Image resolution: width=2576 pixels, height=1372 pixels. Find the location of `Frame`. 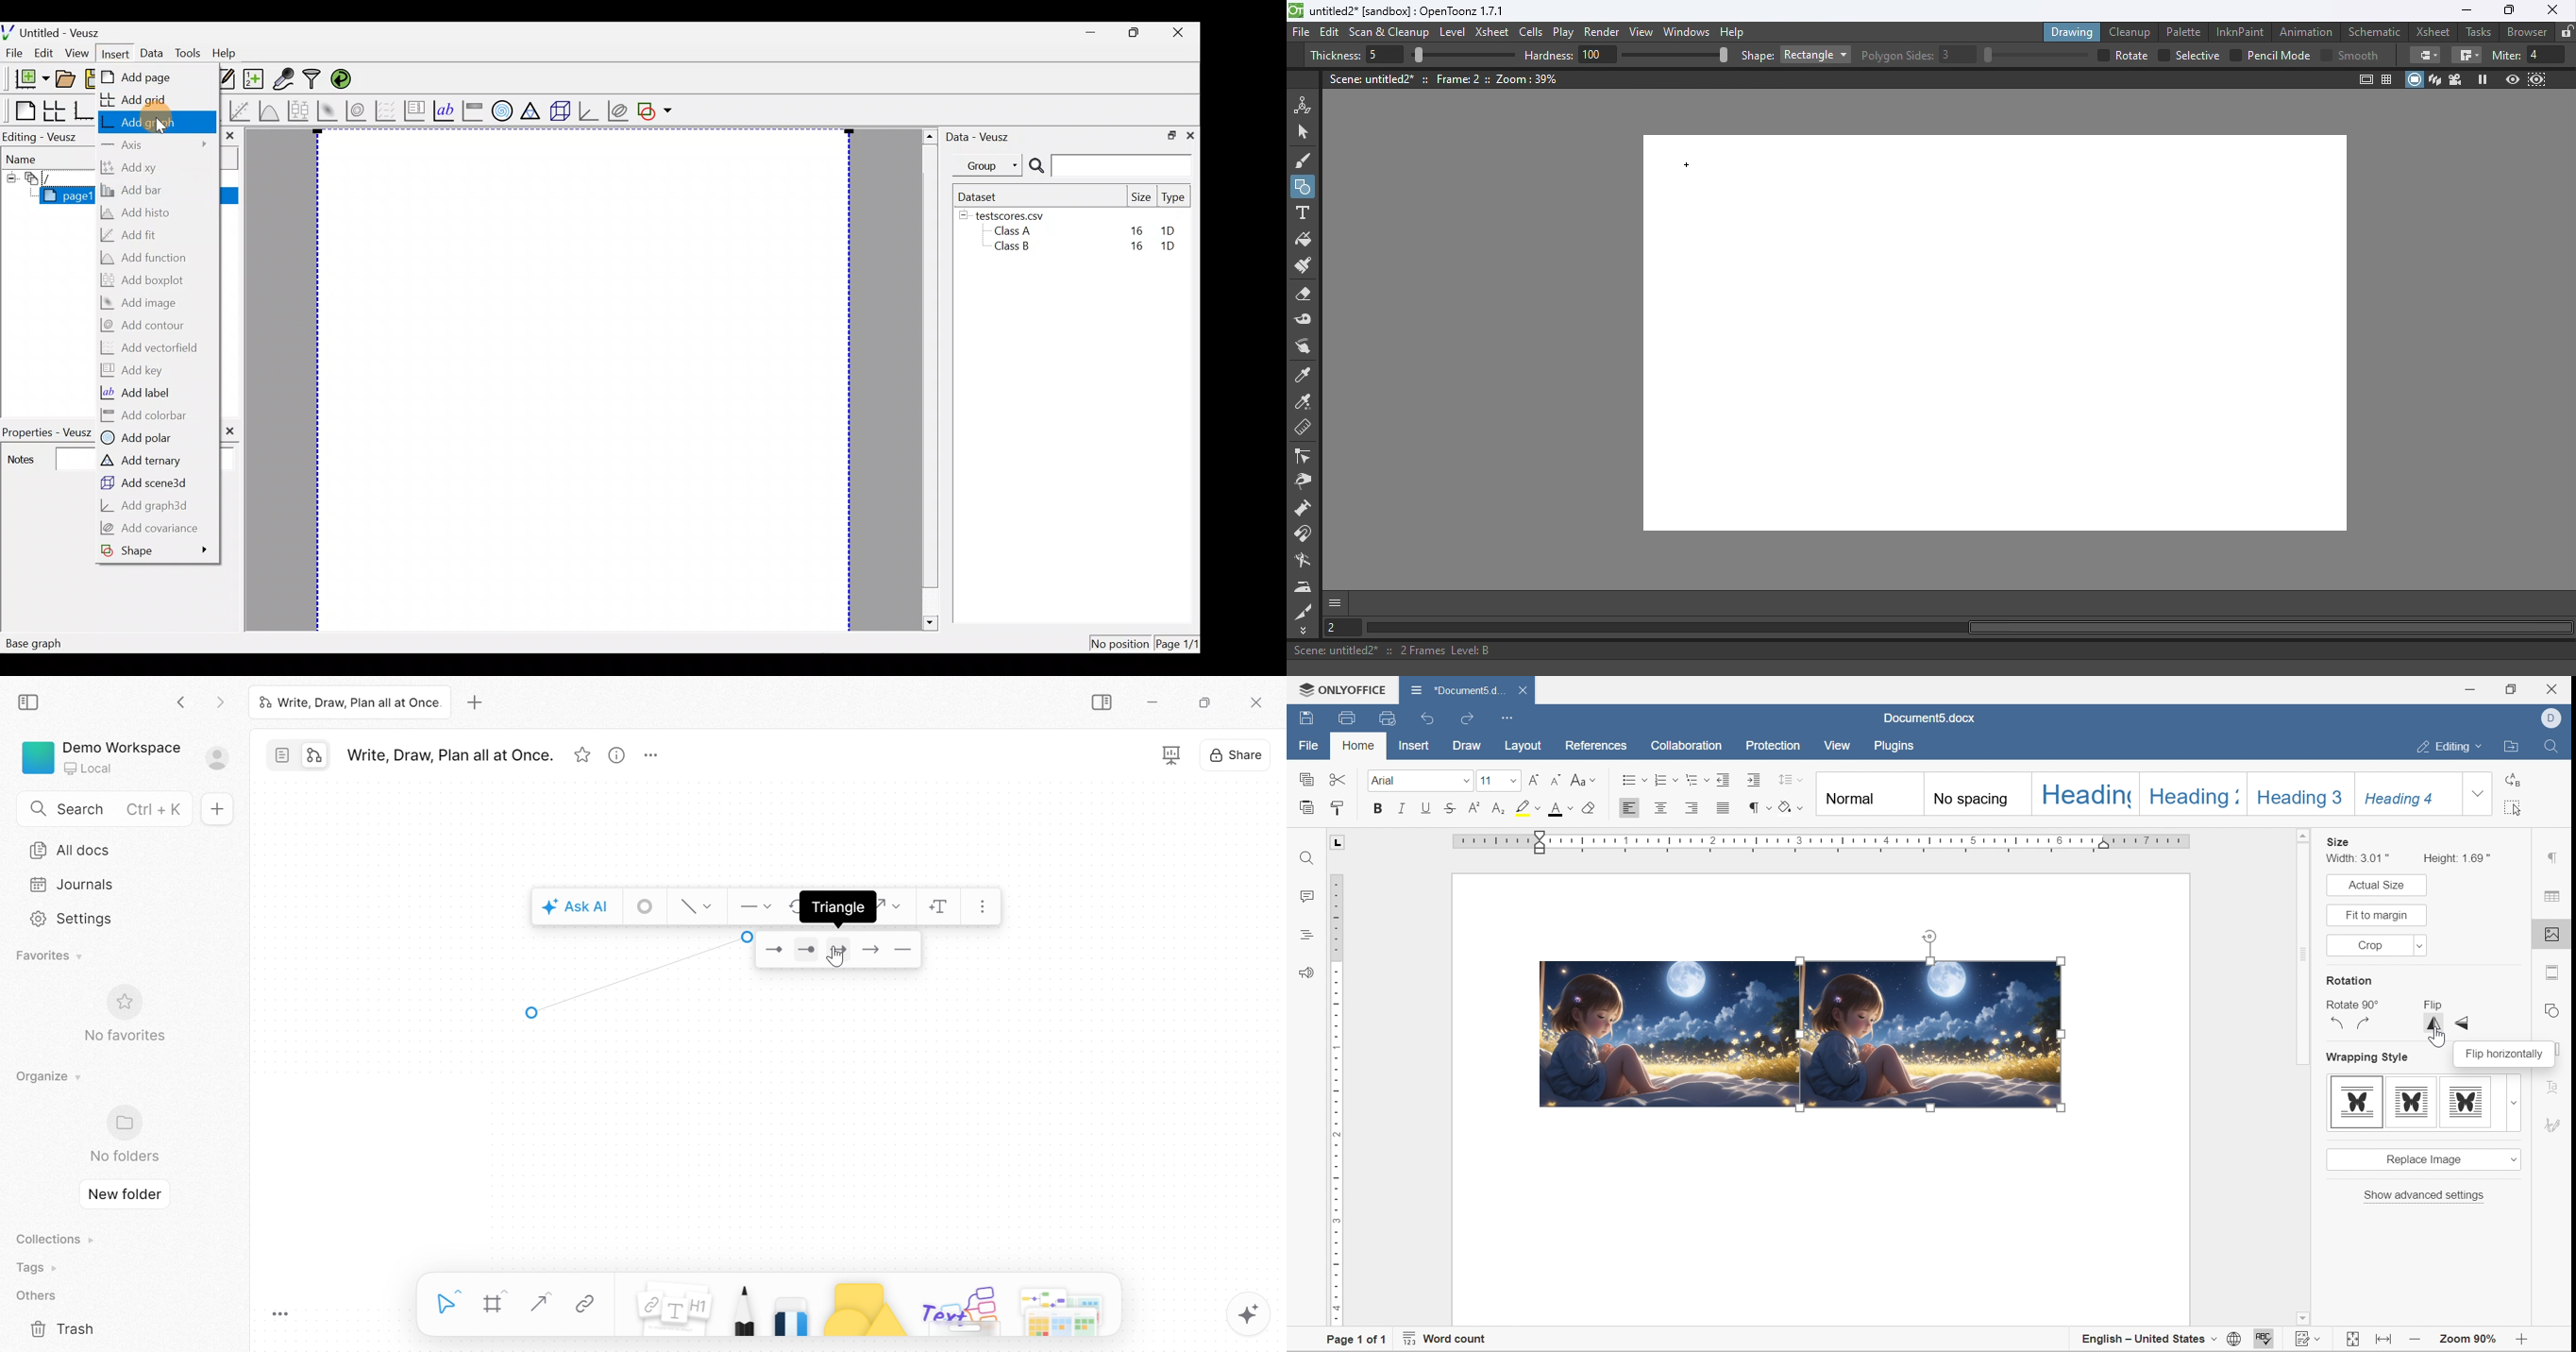

Frame is located at coordinates (495, 1304).